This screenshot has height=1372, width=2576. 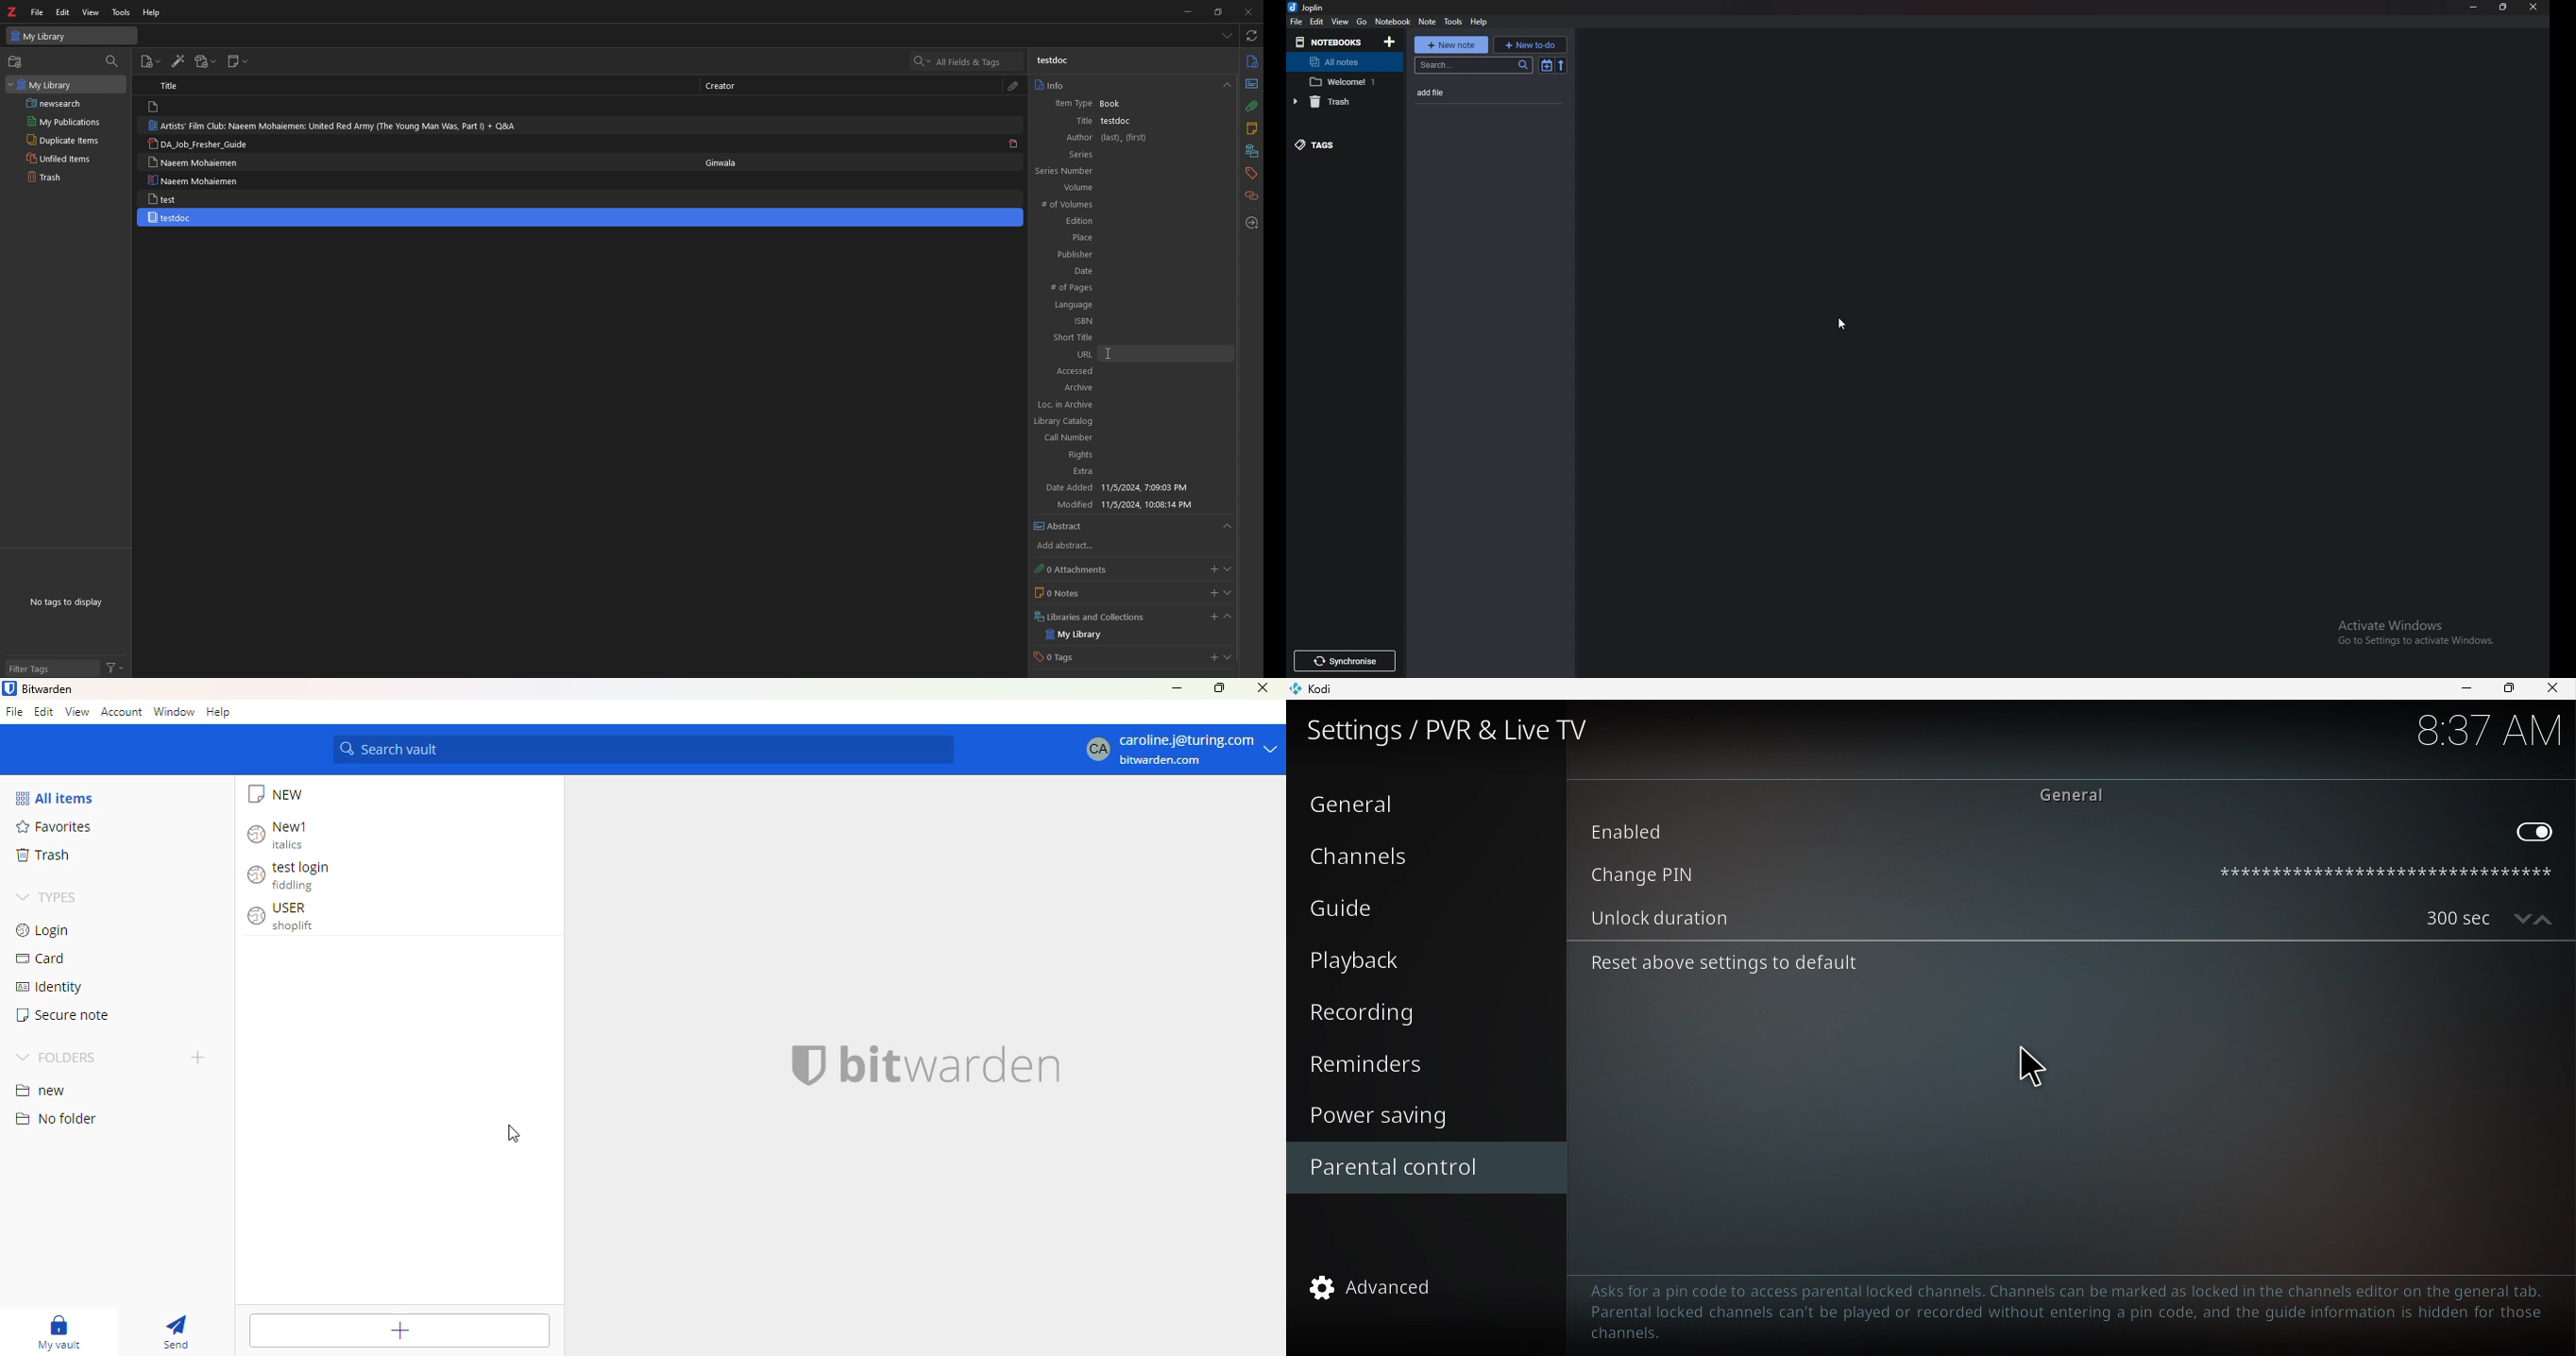 I want to click on types, so click(x=47, y=898).